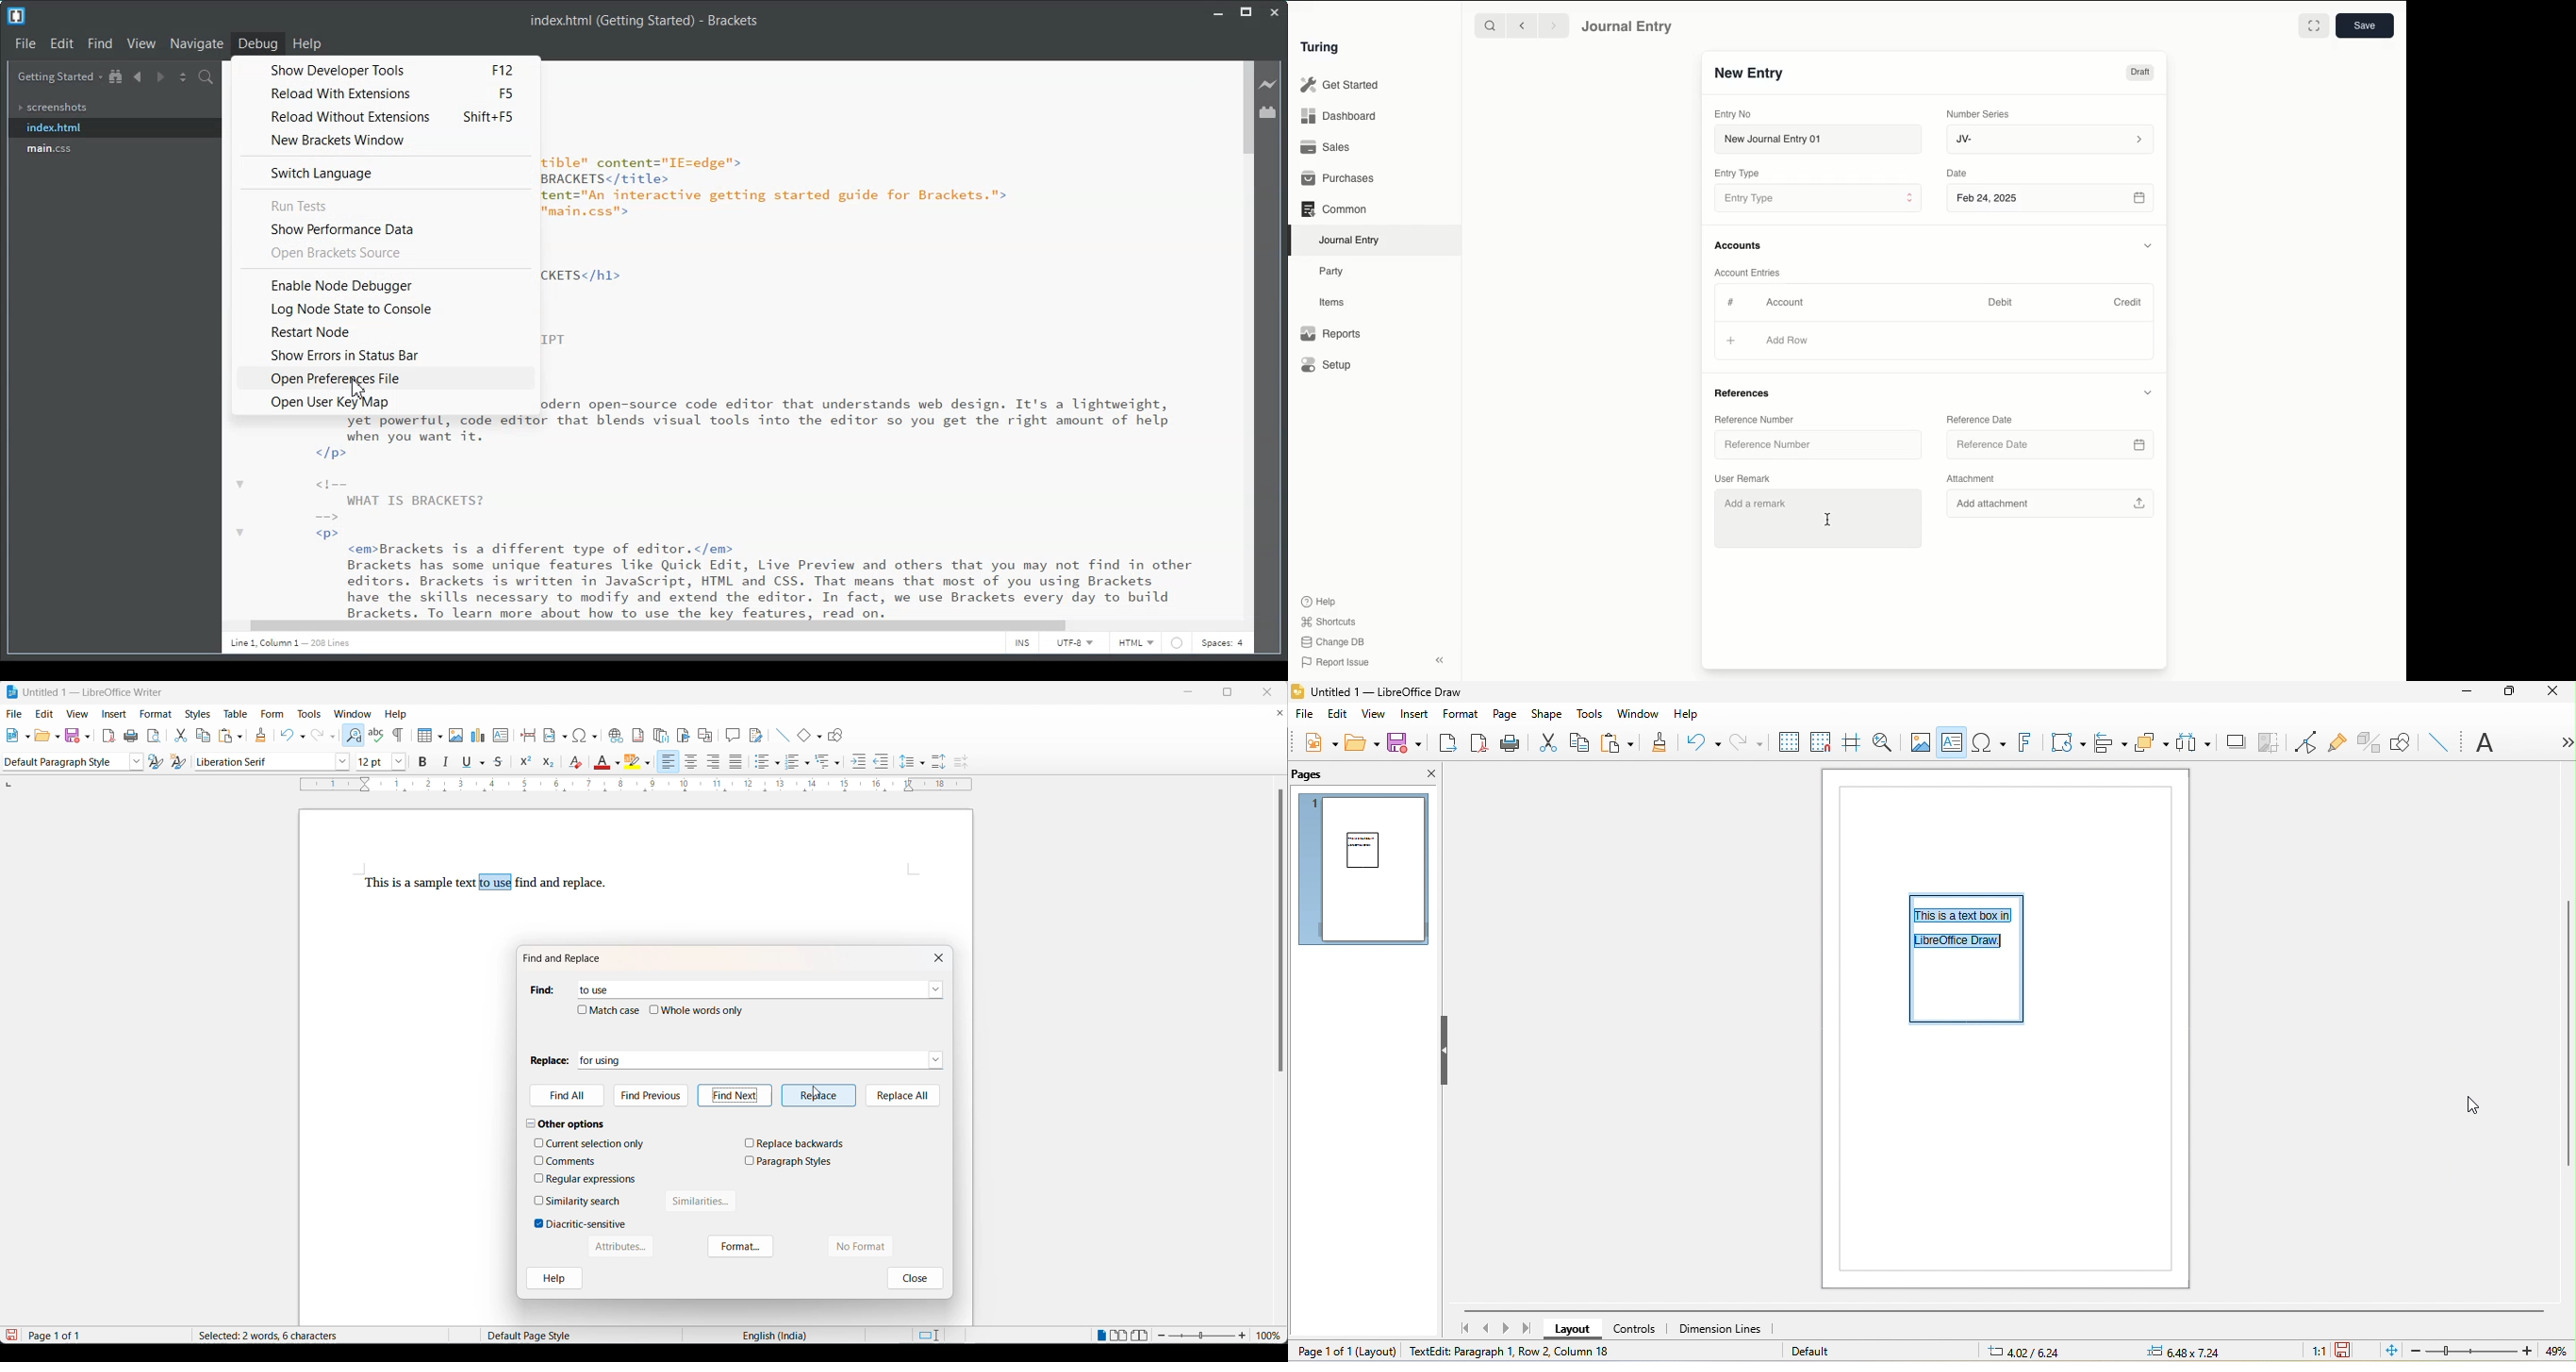 The height and width of the screenshot is (1372, 2576). Describe the element at coordinates (2192, 742) in the screenshot. I see `select at least three object to distribute` at that location.